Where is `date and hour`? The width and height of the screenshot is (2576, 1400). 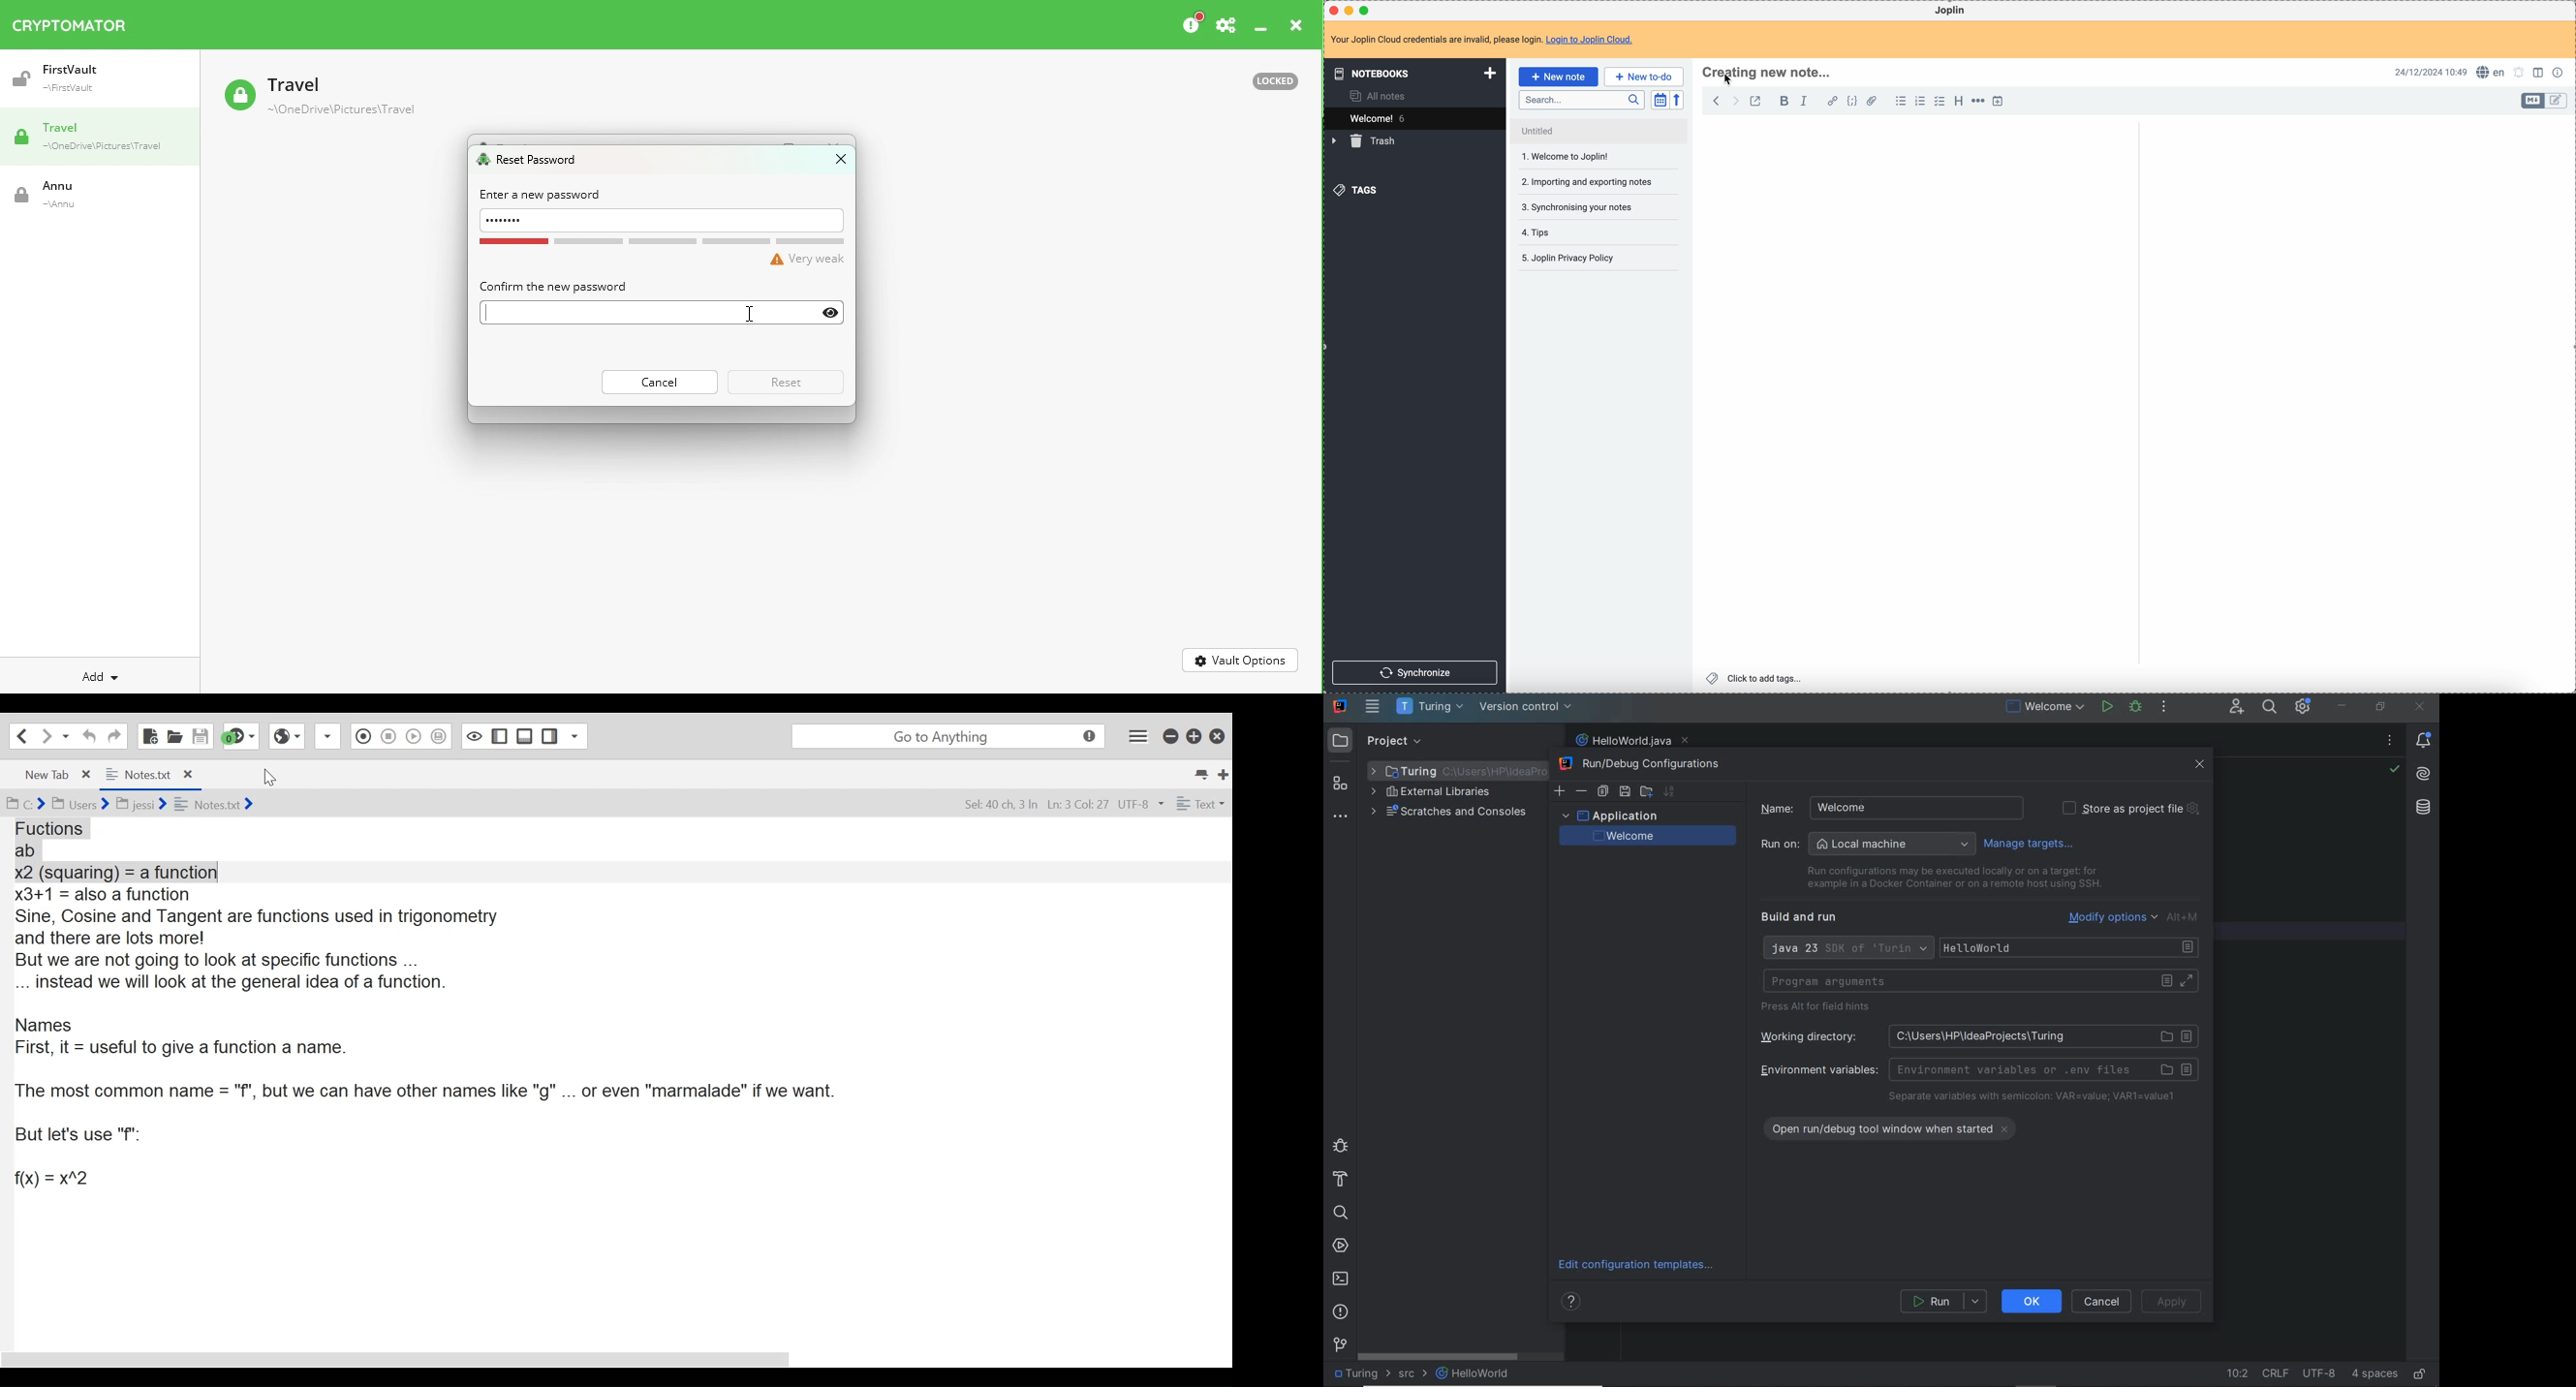
date and hour is located at coordinates (2431, 72).